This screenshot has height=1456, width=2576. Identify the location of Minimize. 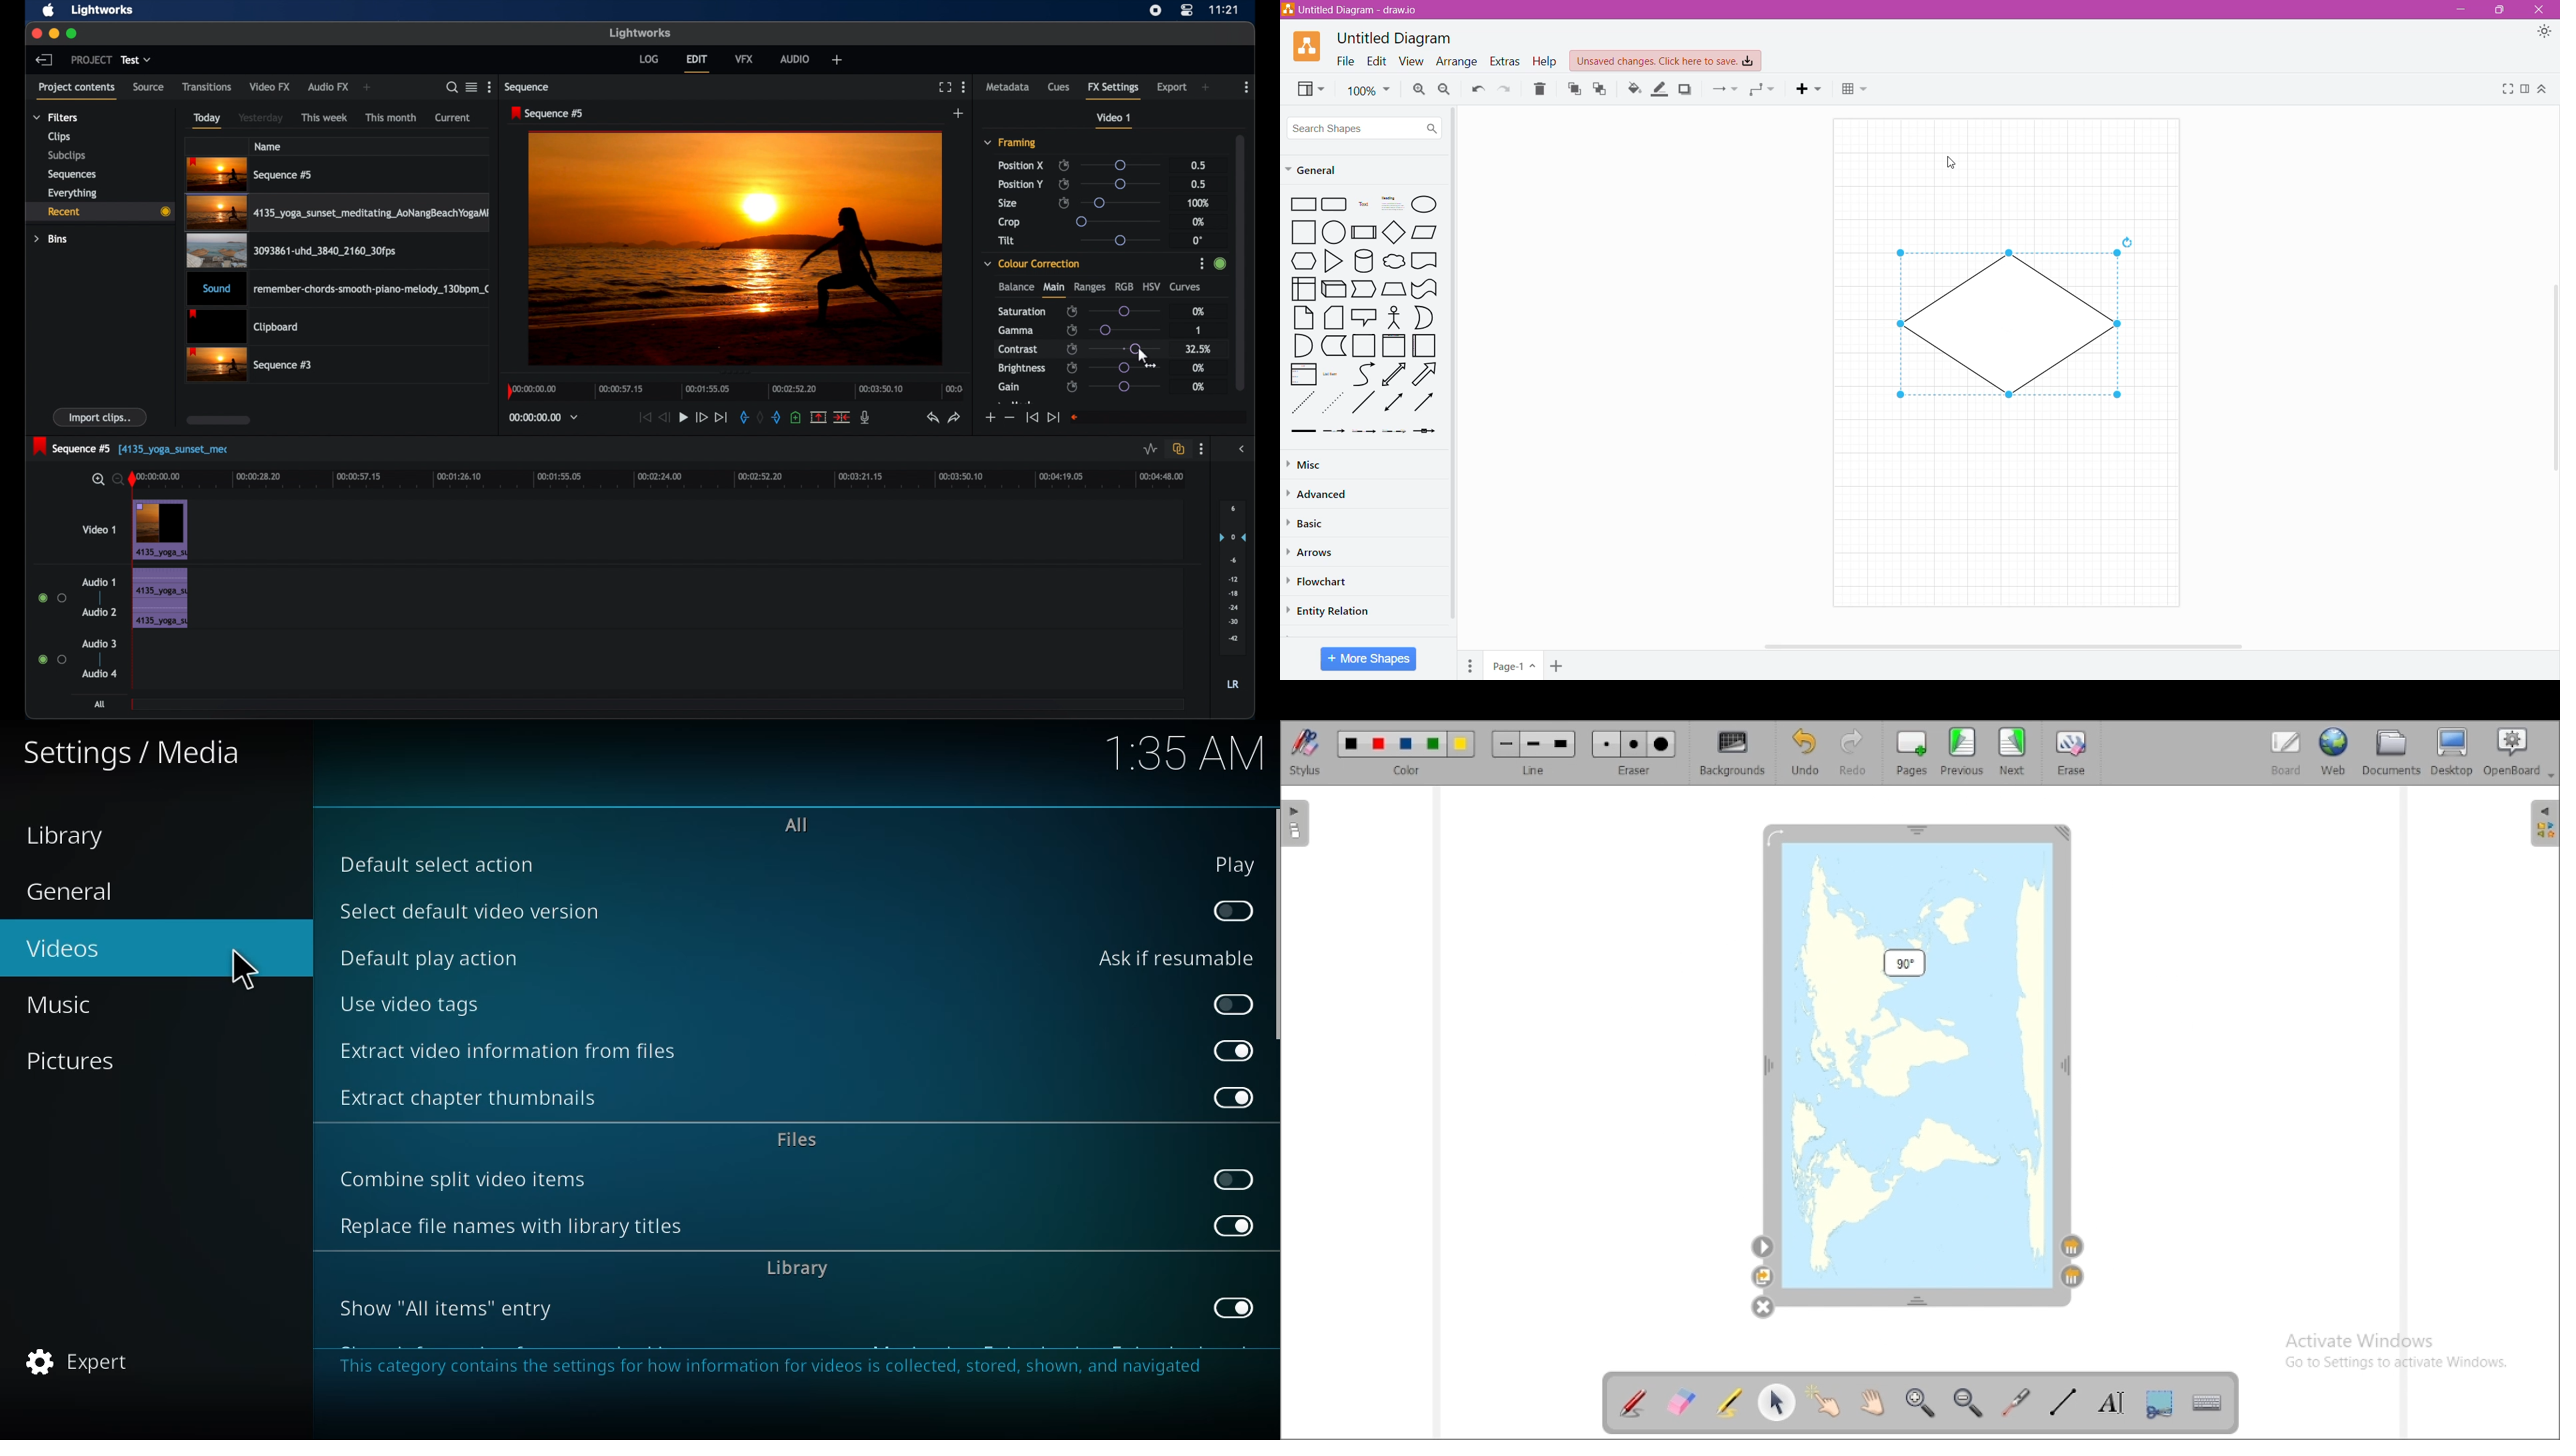
(2457, 9).